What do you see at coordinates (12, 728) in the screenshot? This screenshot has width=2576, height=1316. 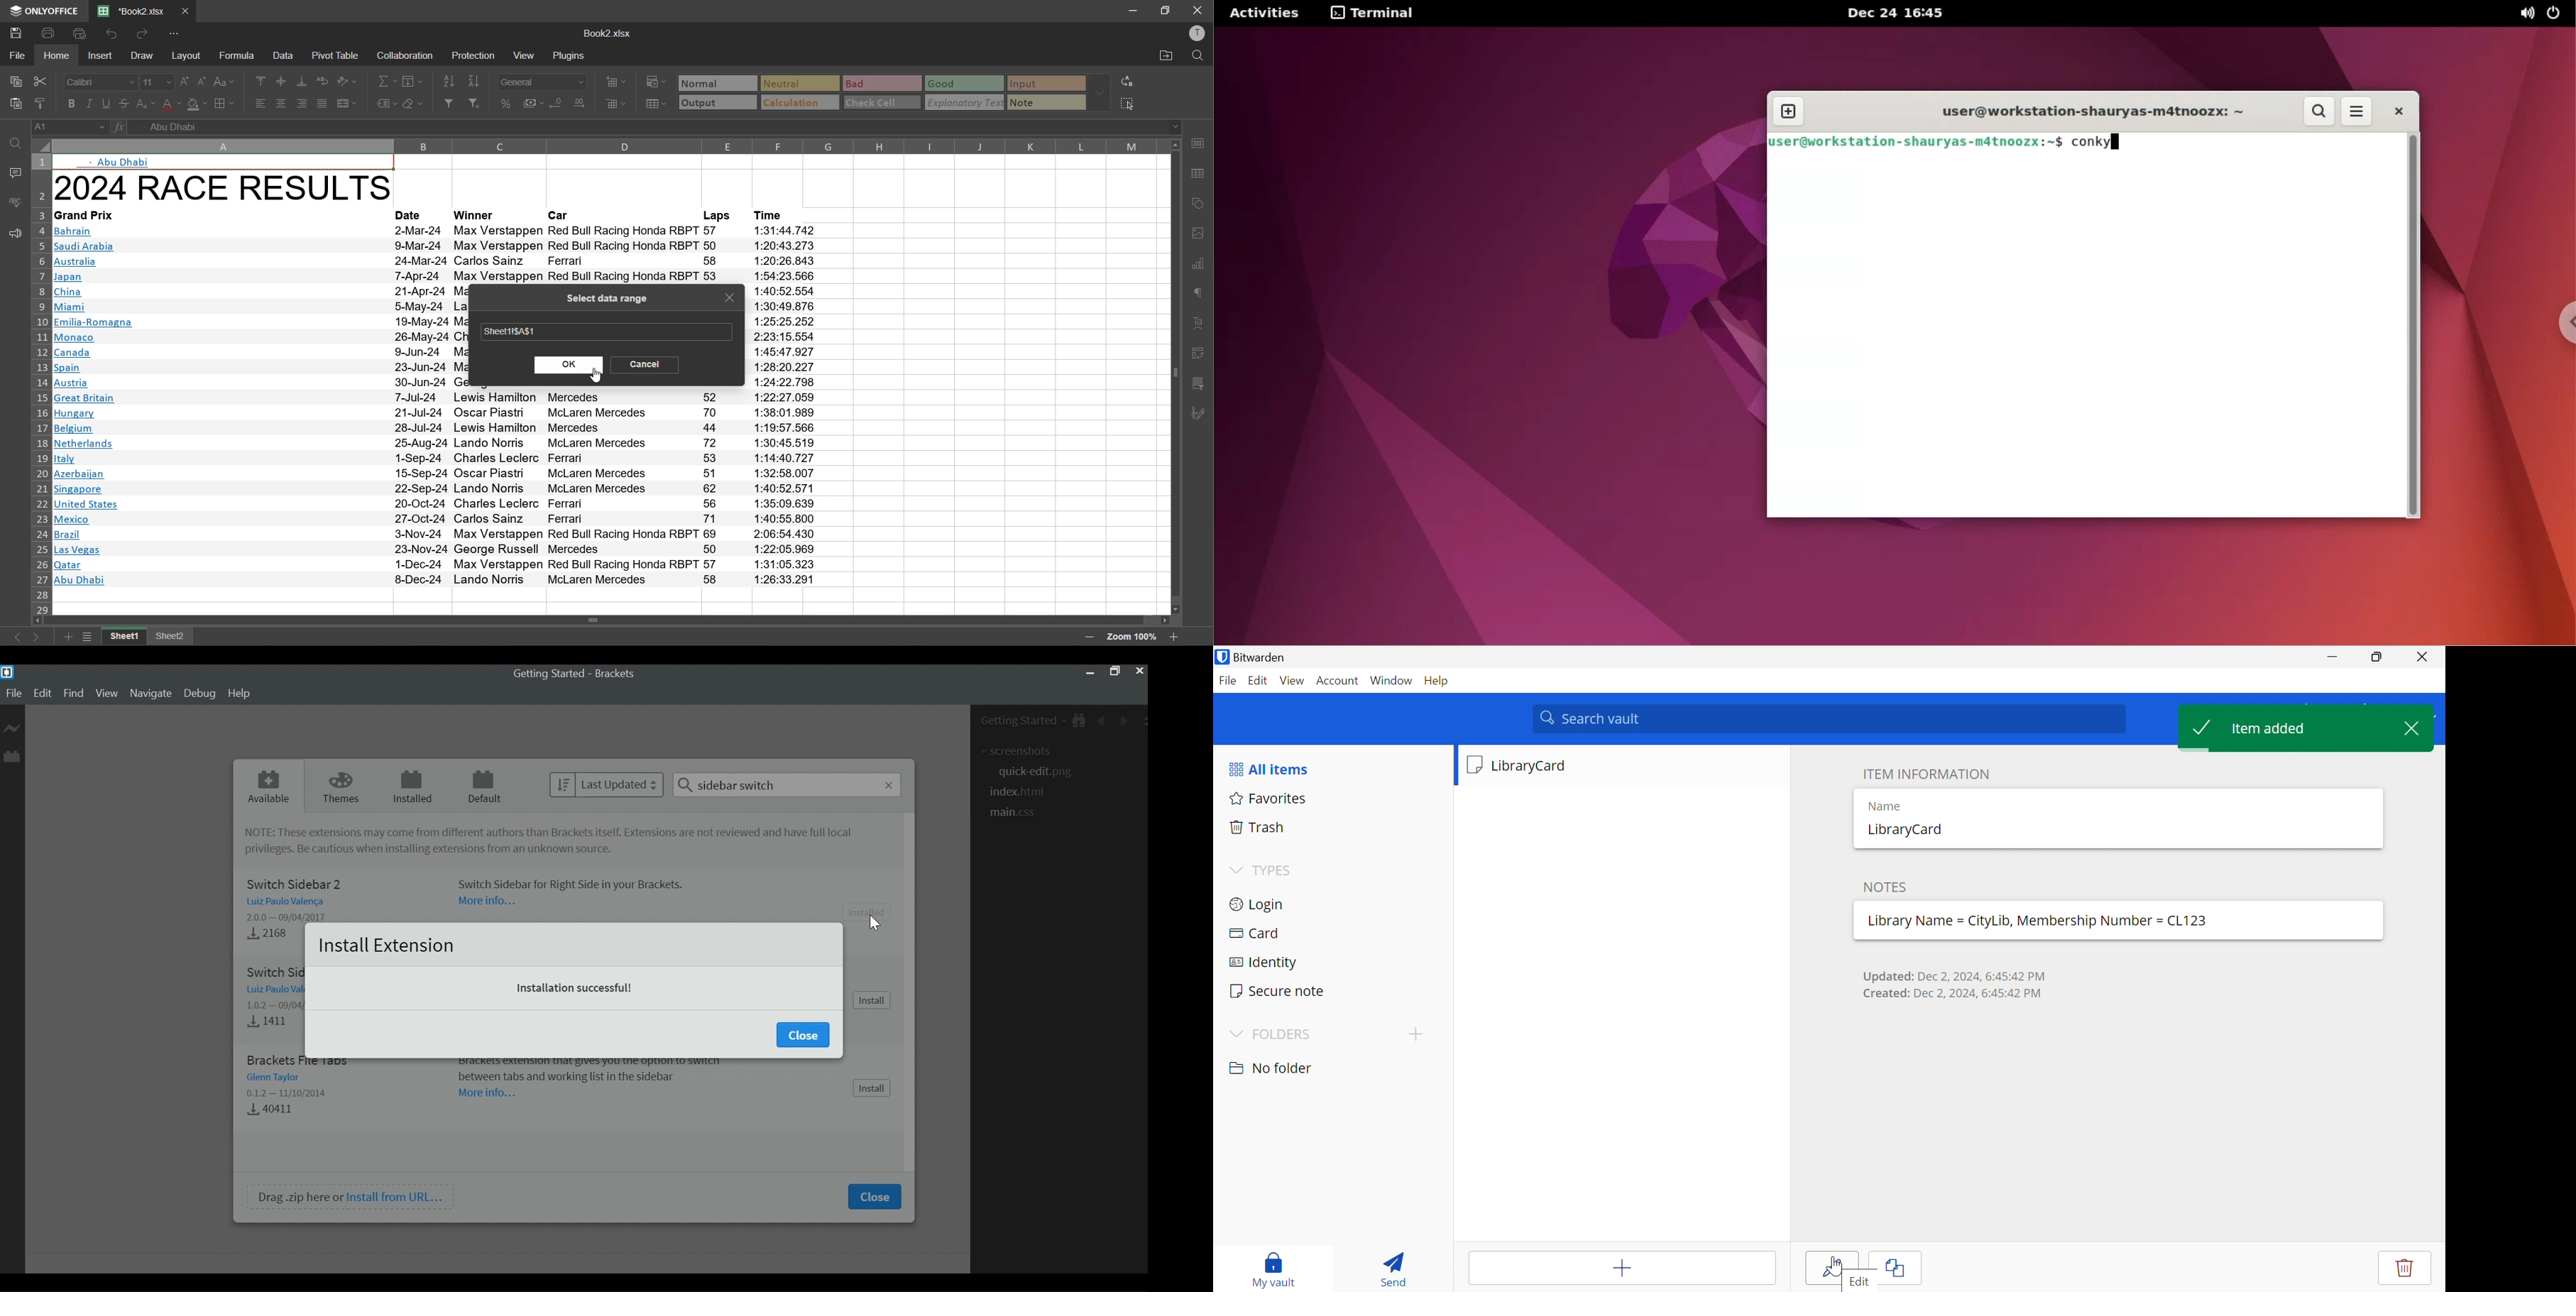 I see `Live Preview` at bounding box center [12, 728].